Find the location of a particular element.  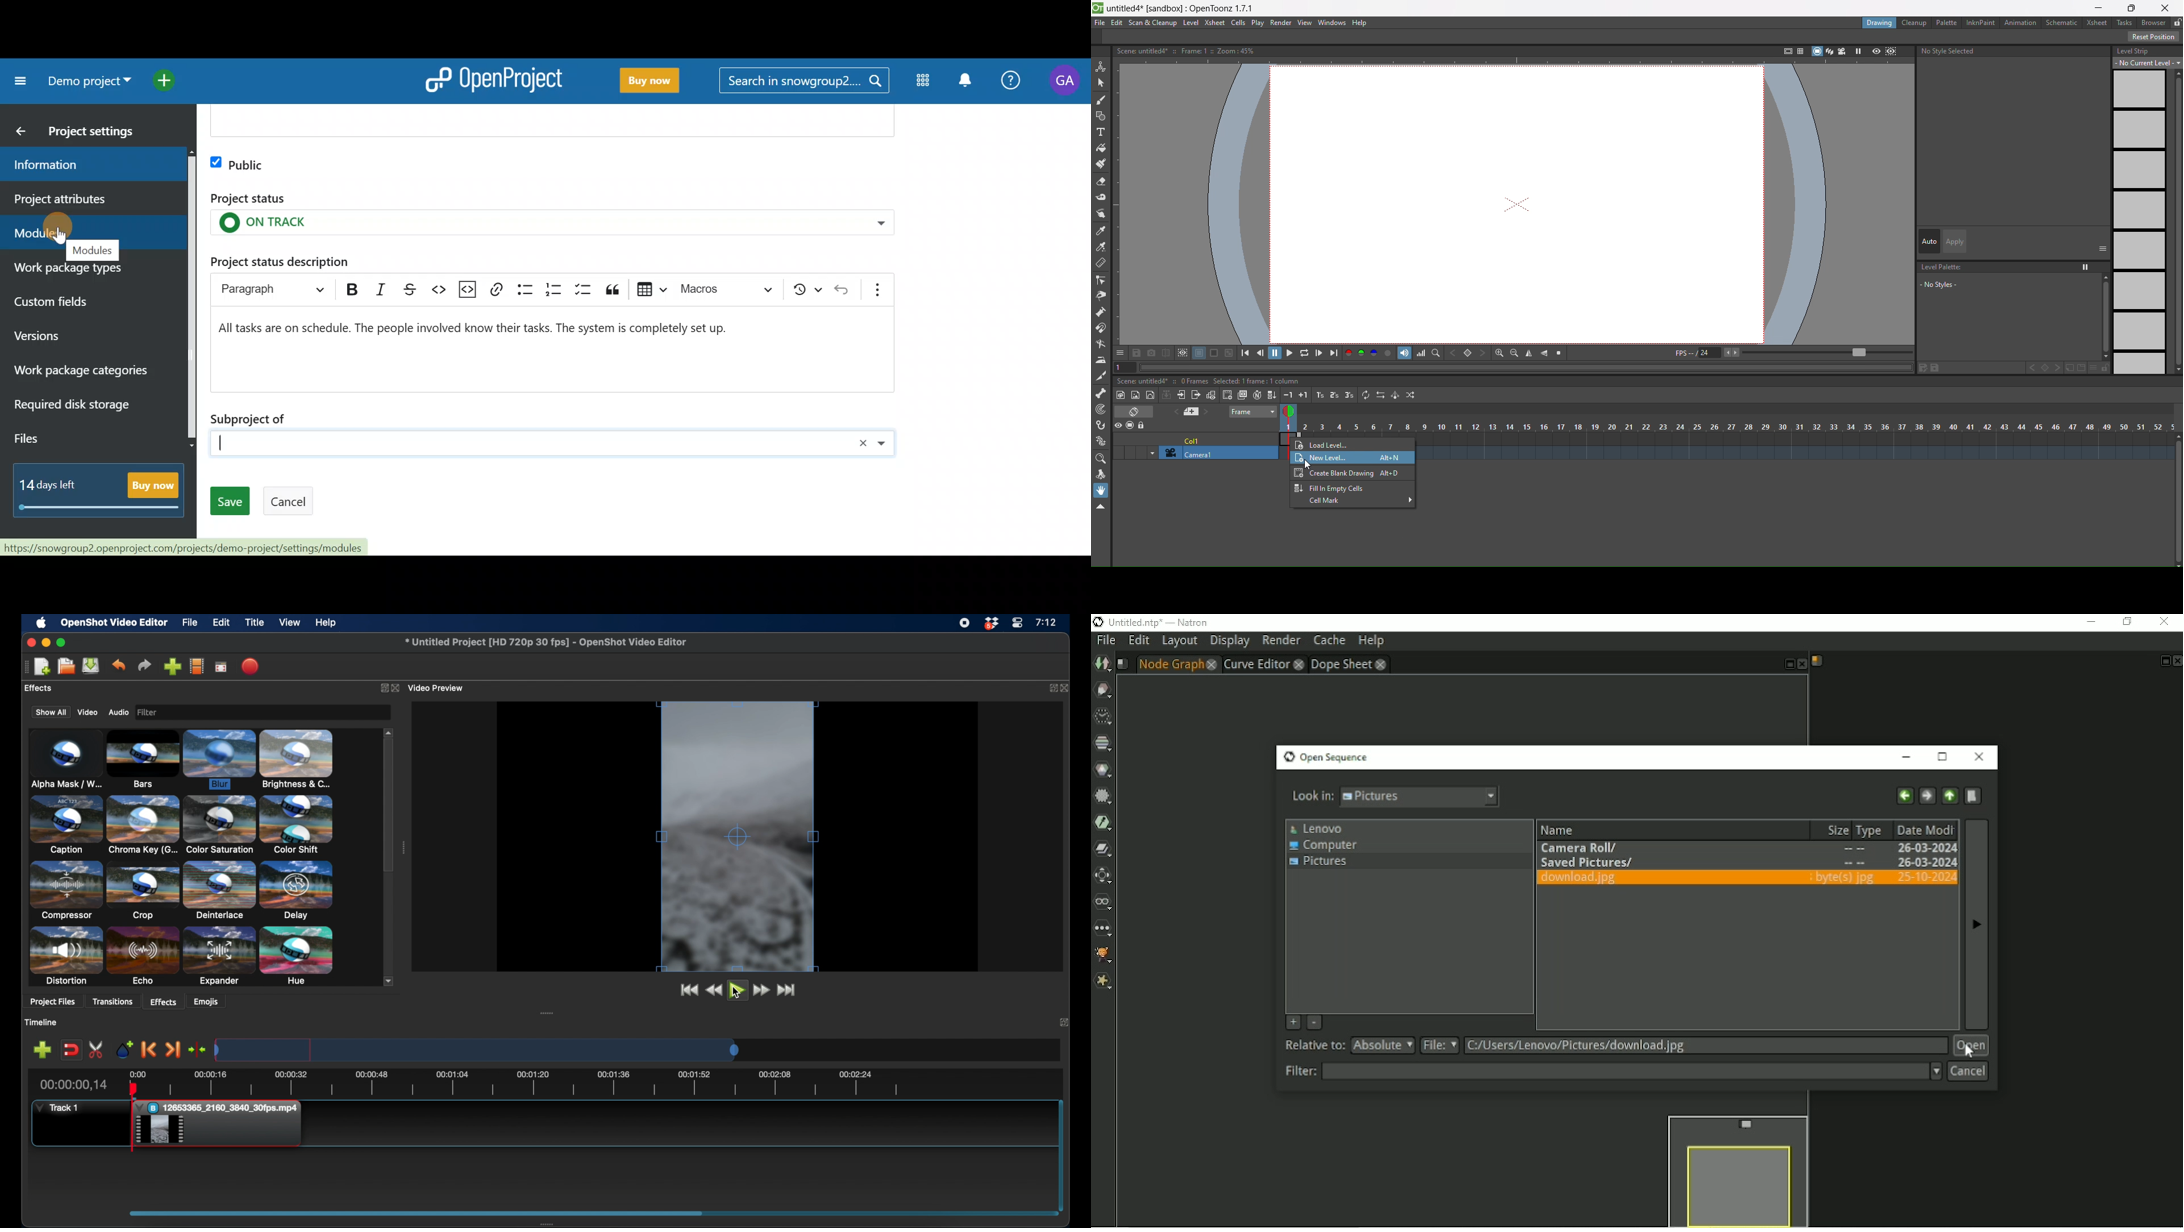

Help is located at coordinates (1010, 83).